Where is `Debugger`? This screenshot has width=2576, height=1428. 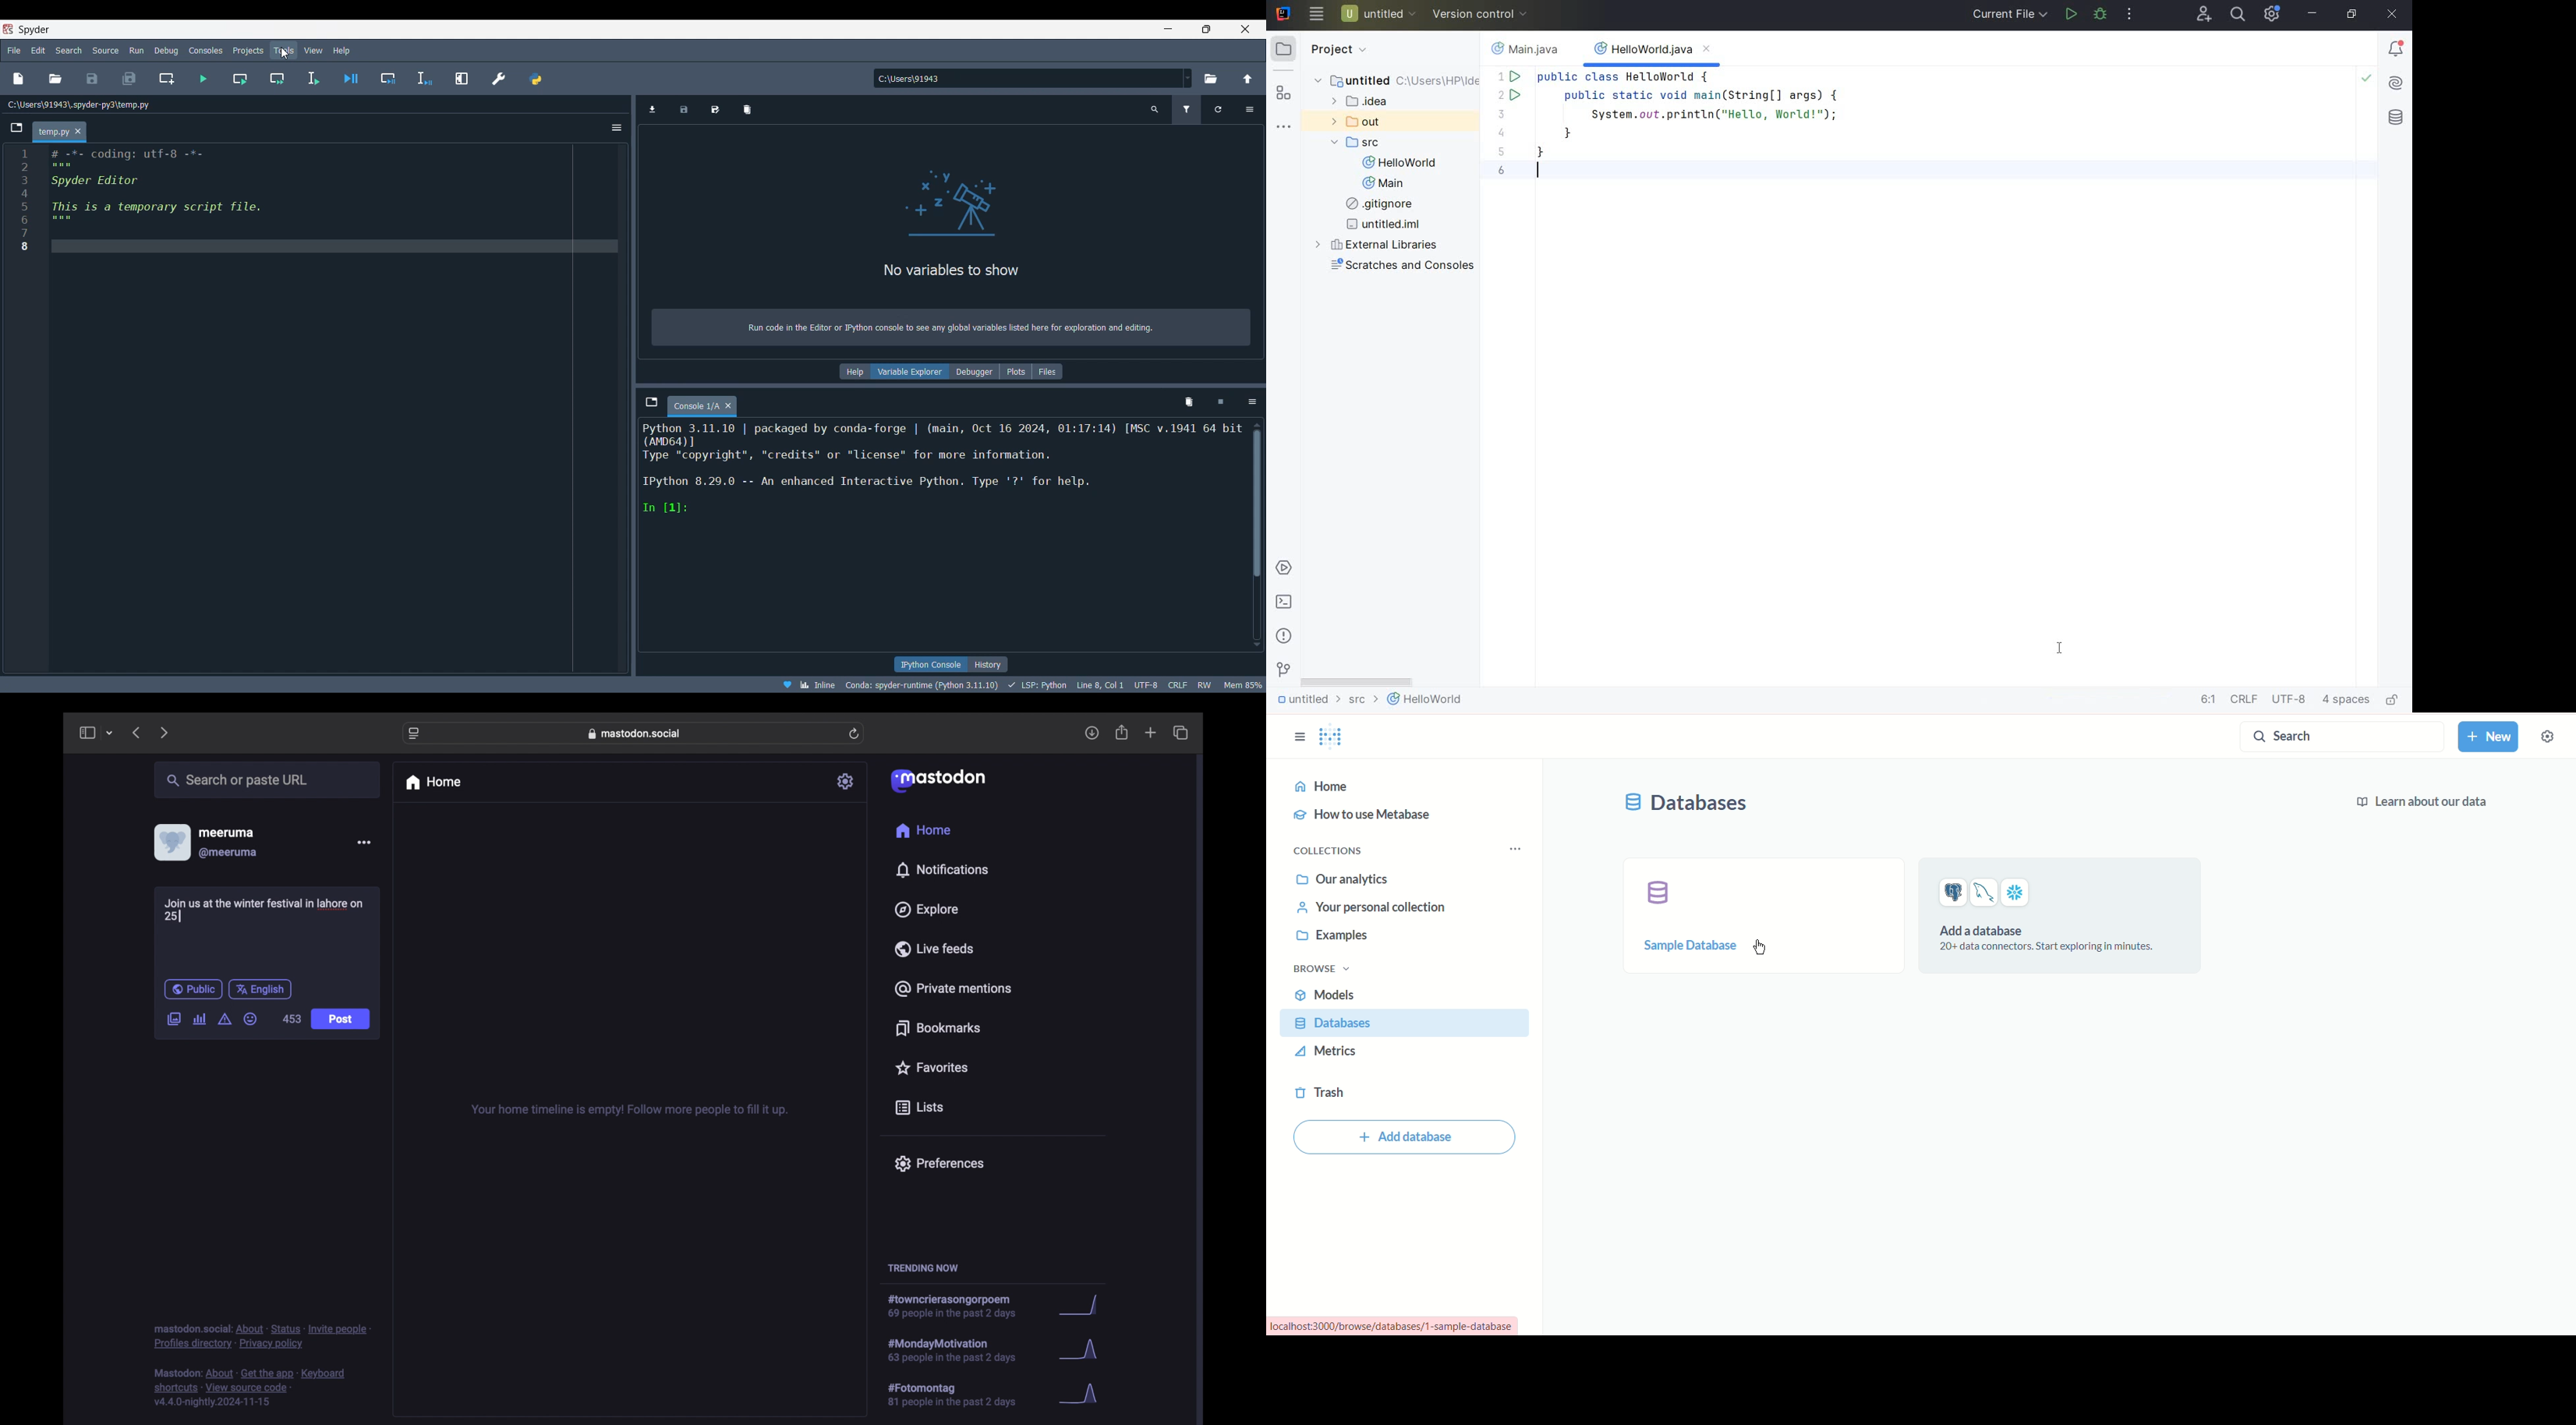 Debugger is located at coordinates (975, 372).